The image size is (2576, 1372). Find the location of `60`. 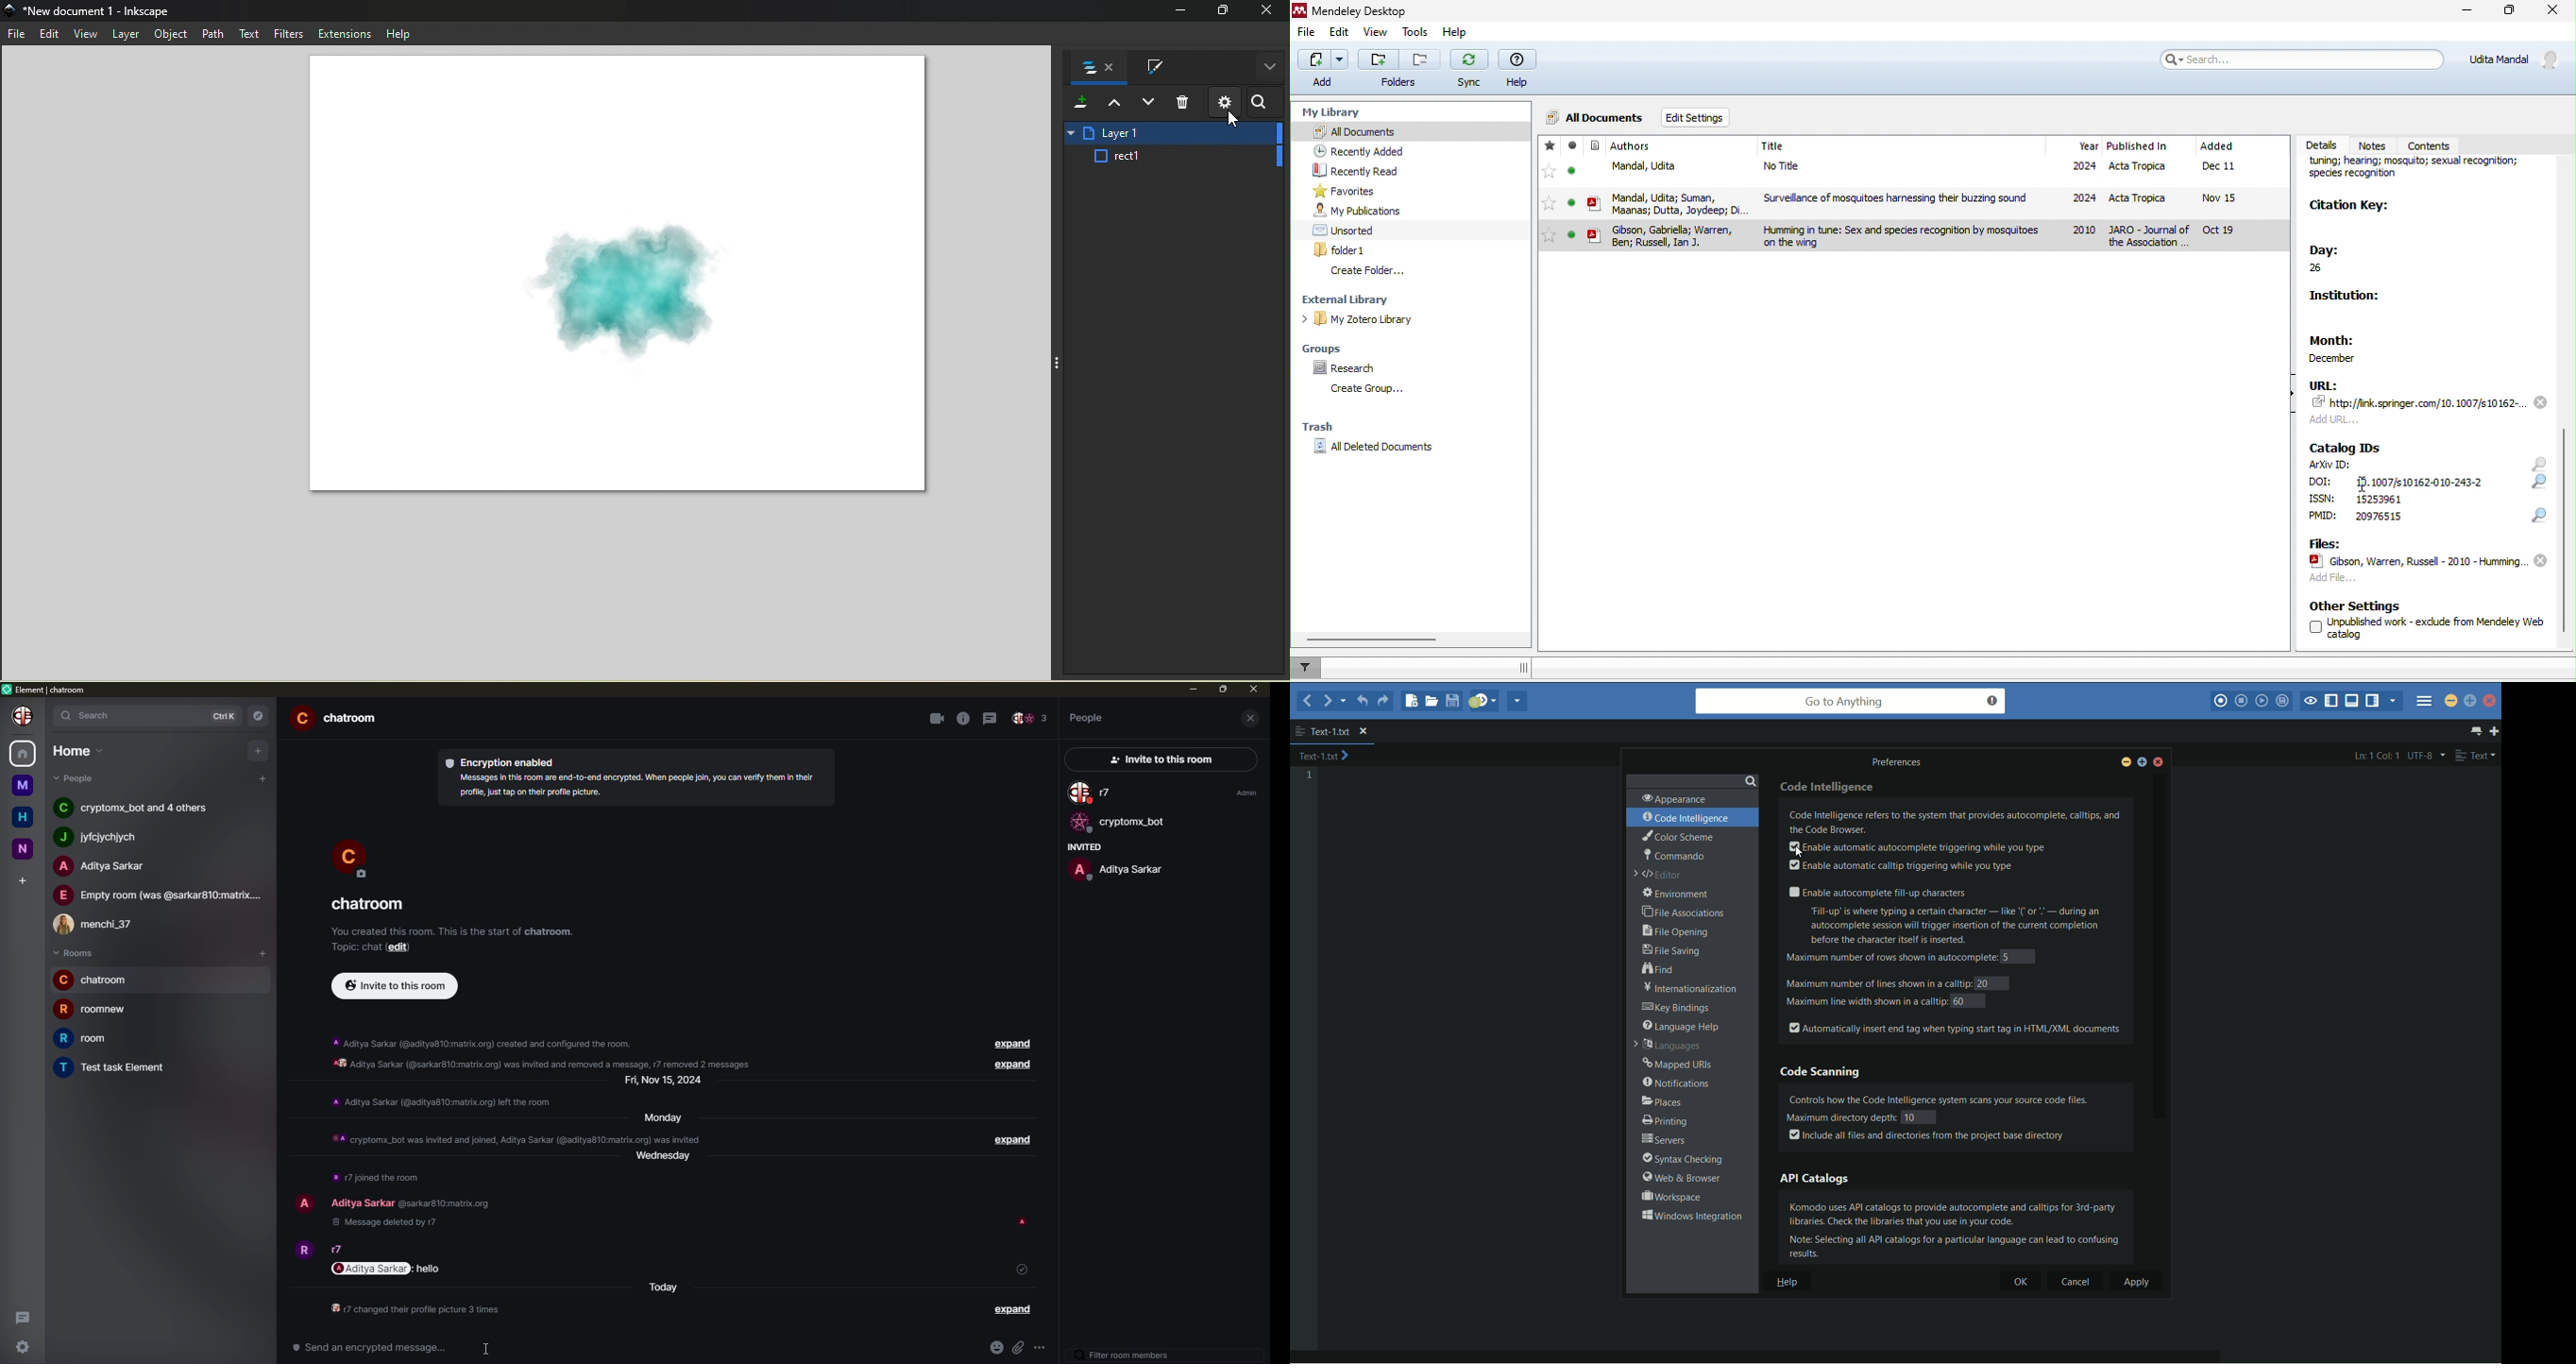

60 is located at coordinates (1960, 1000).